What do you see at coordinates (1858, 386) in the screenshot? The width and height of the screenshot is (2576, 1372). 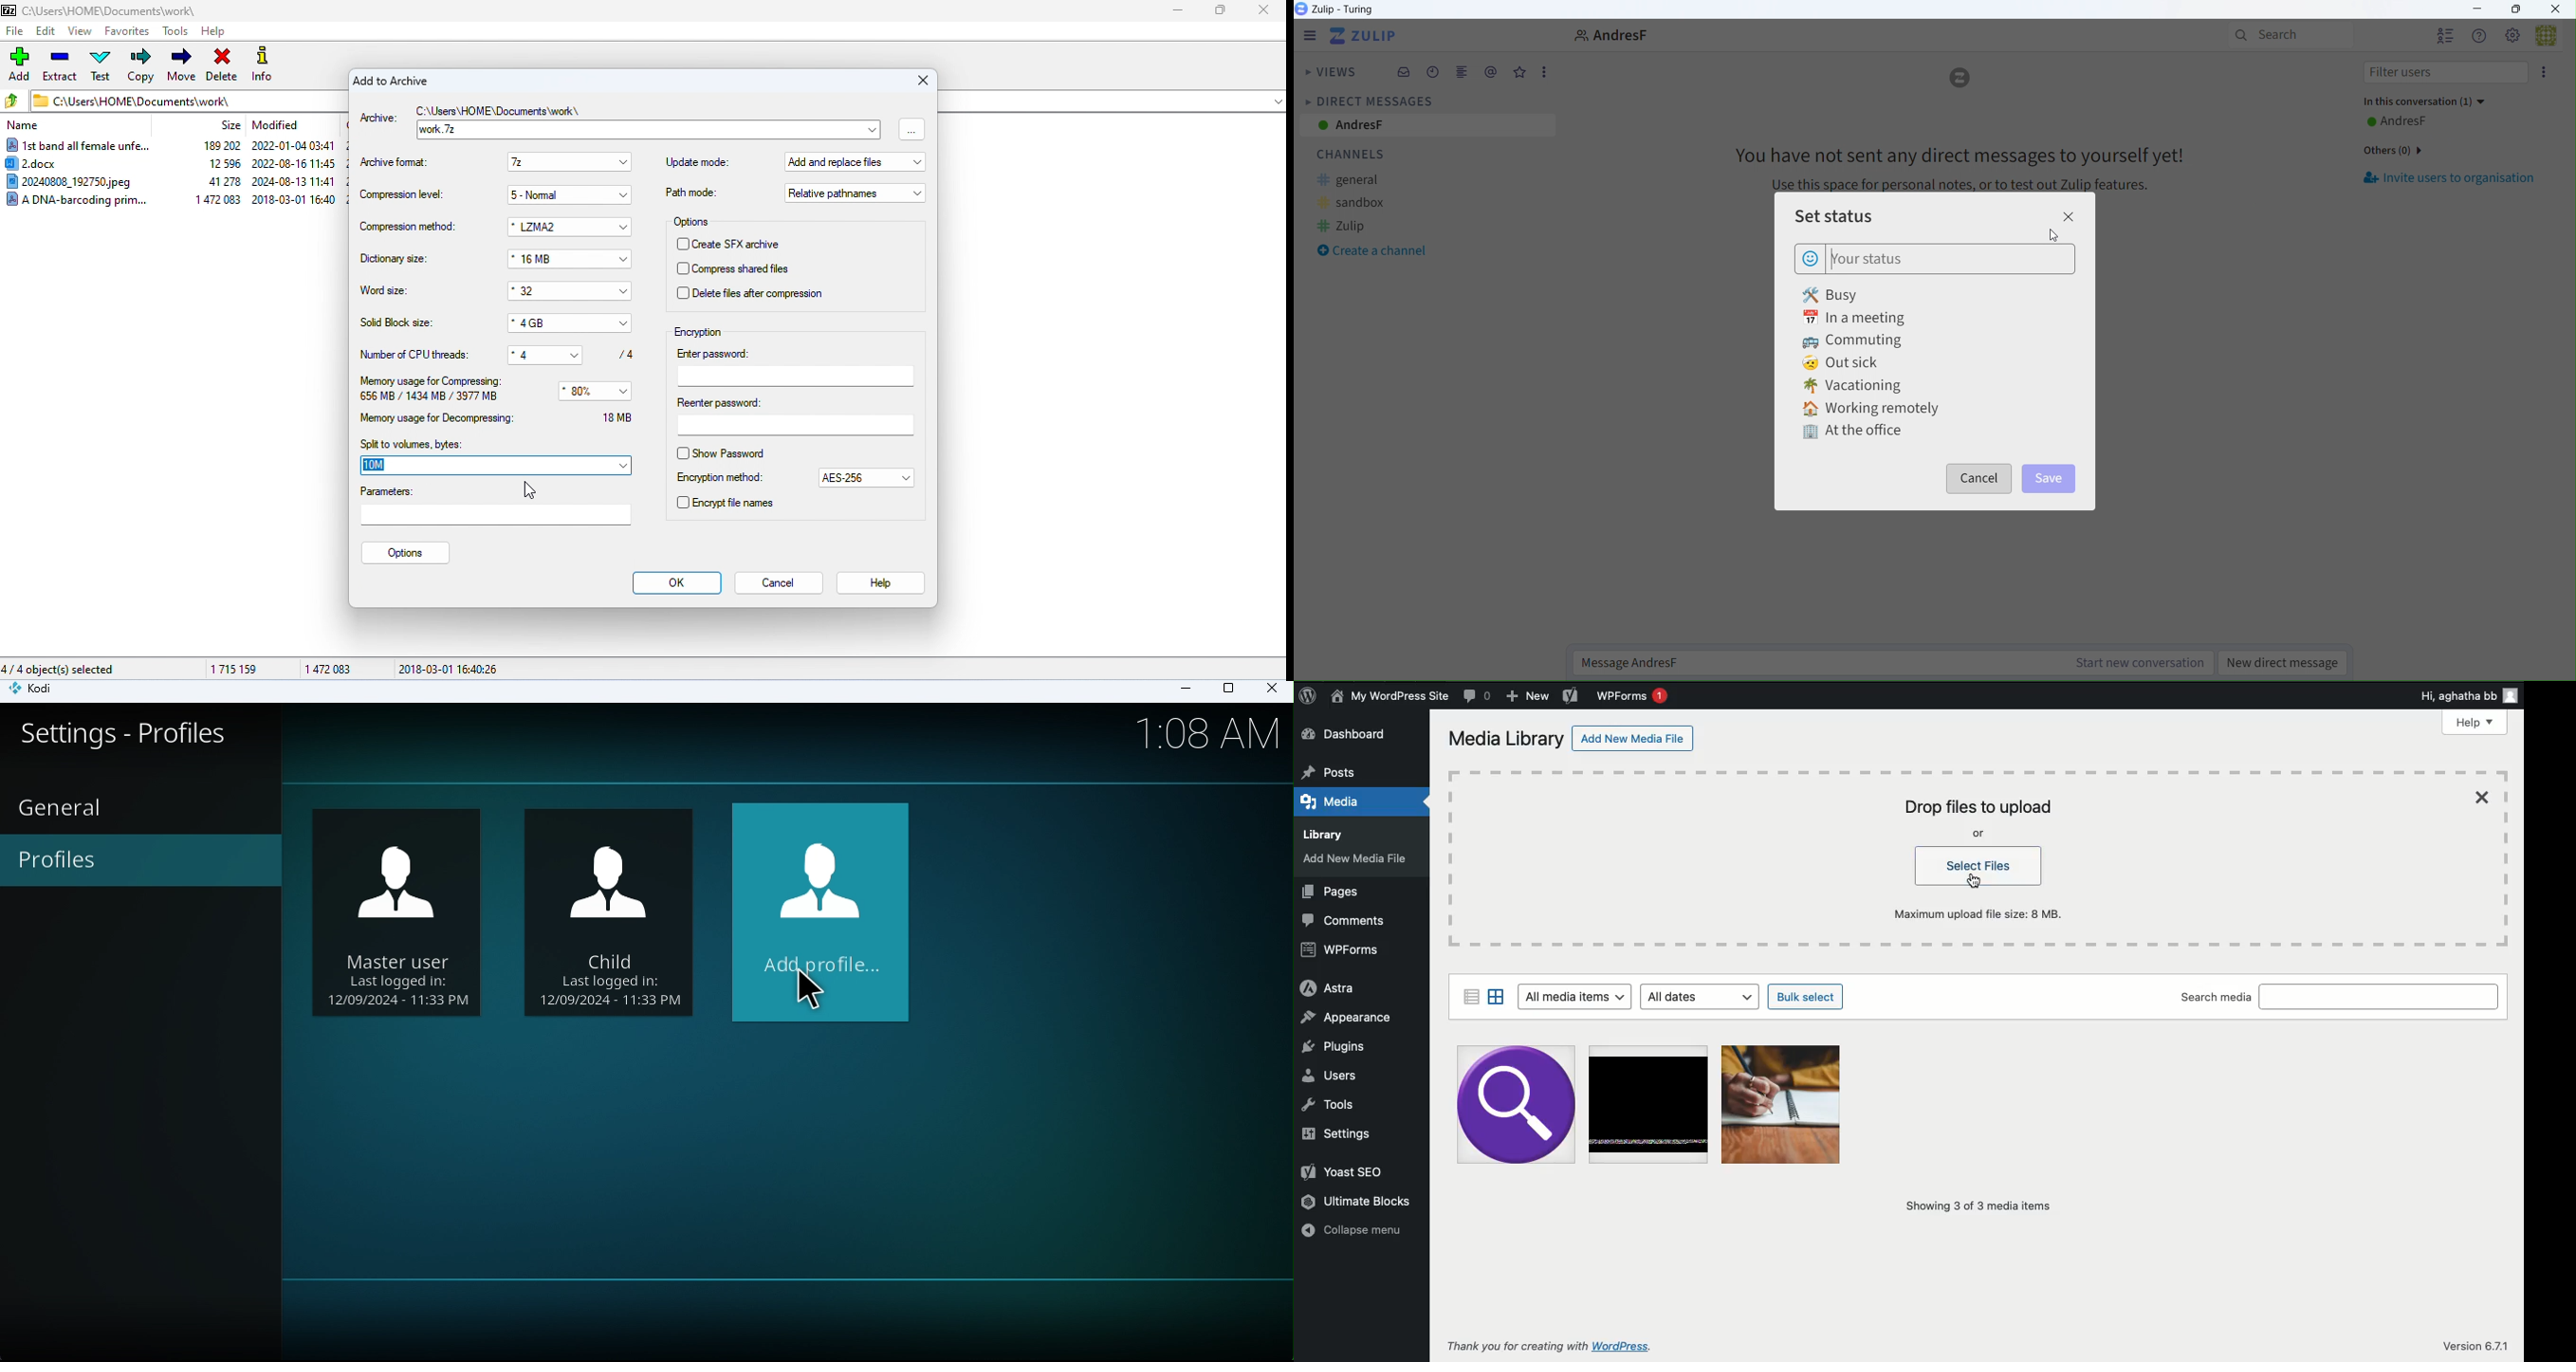 I see `Vacationing` at bounding box center [1858, 386].